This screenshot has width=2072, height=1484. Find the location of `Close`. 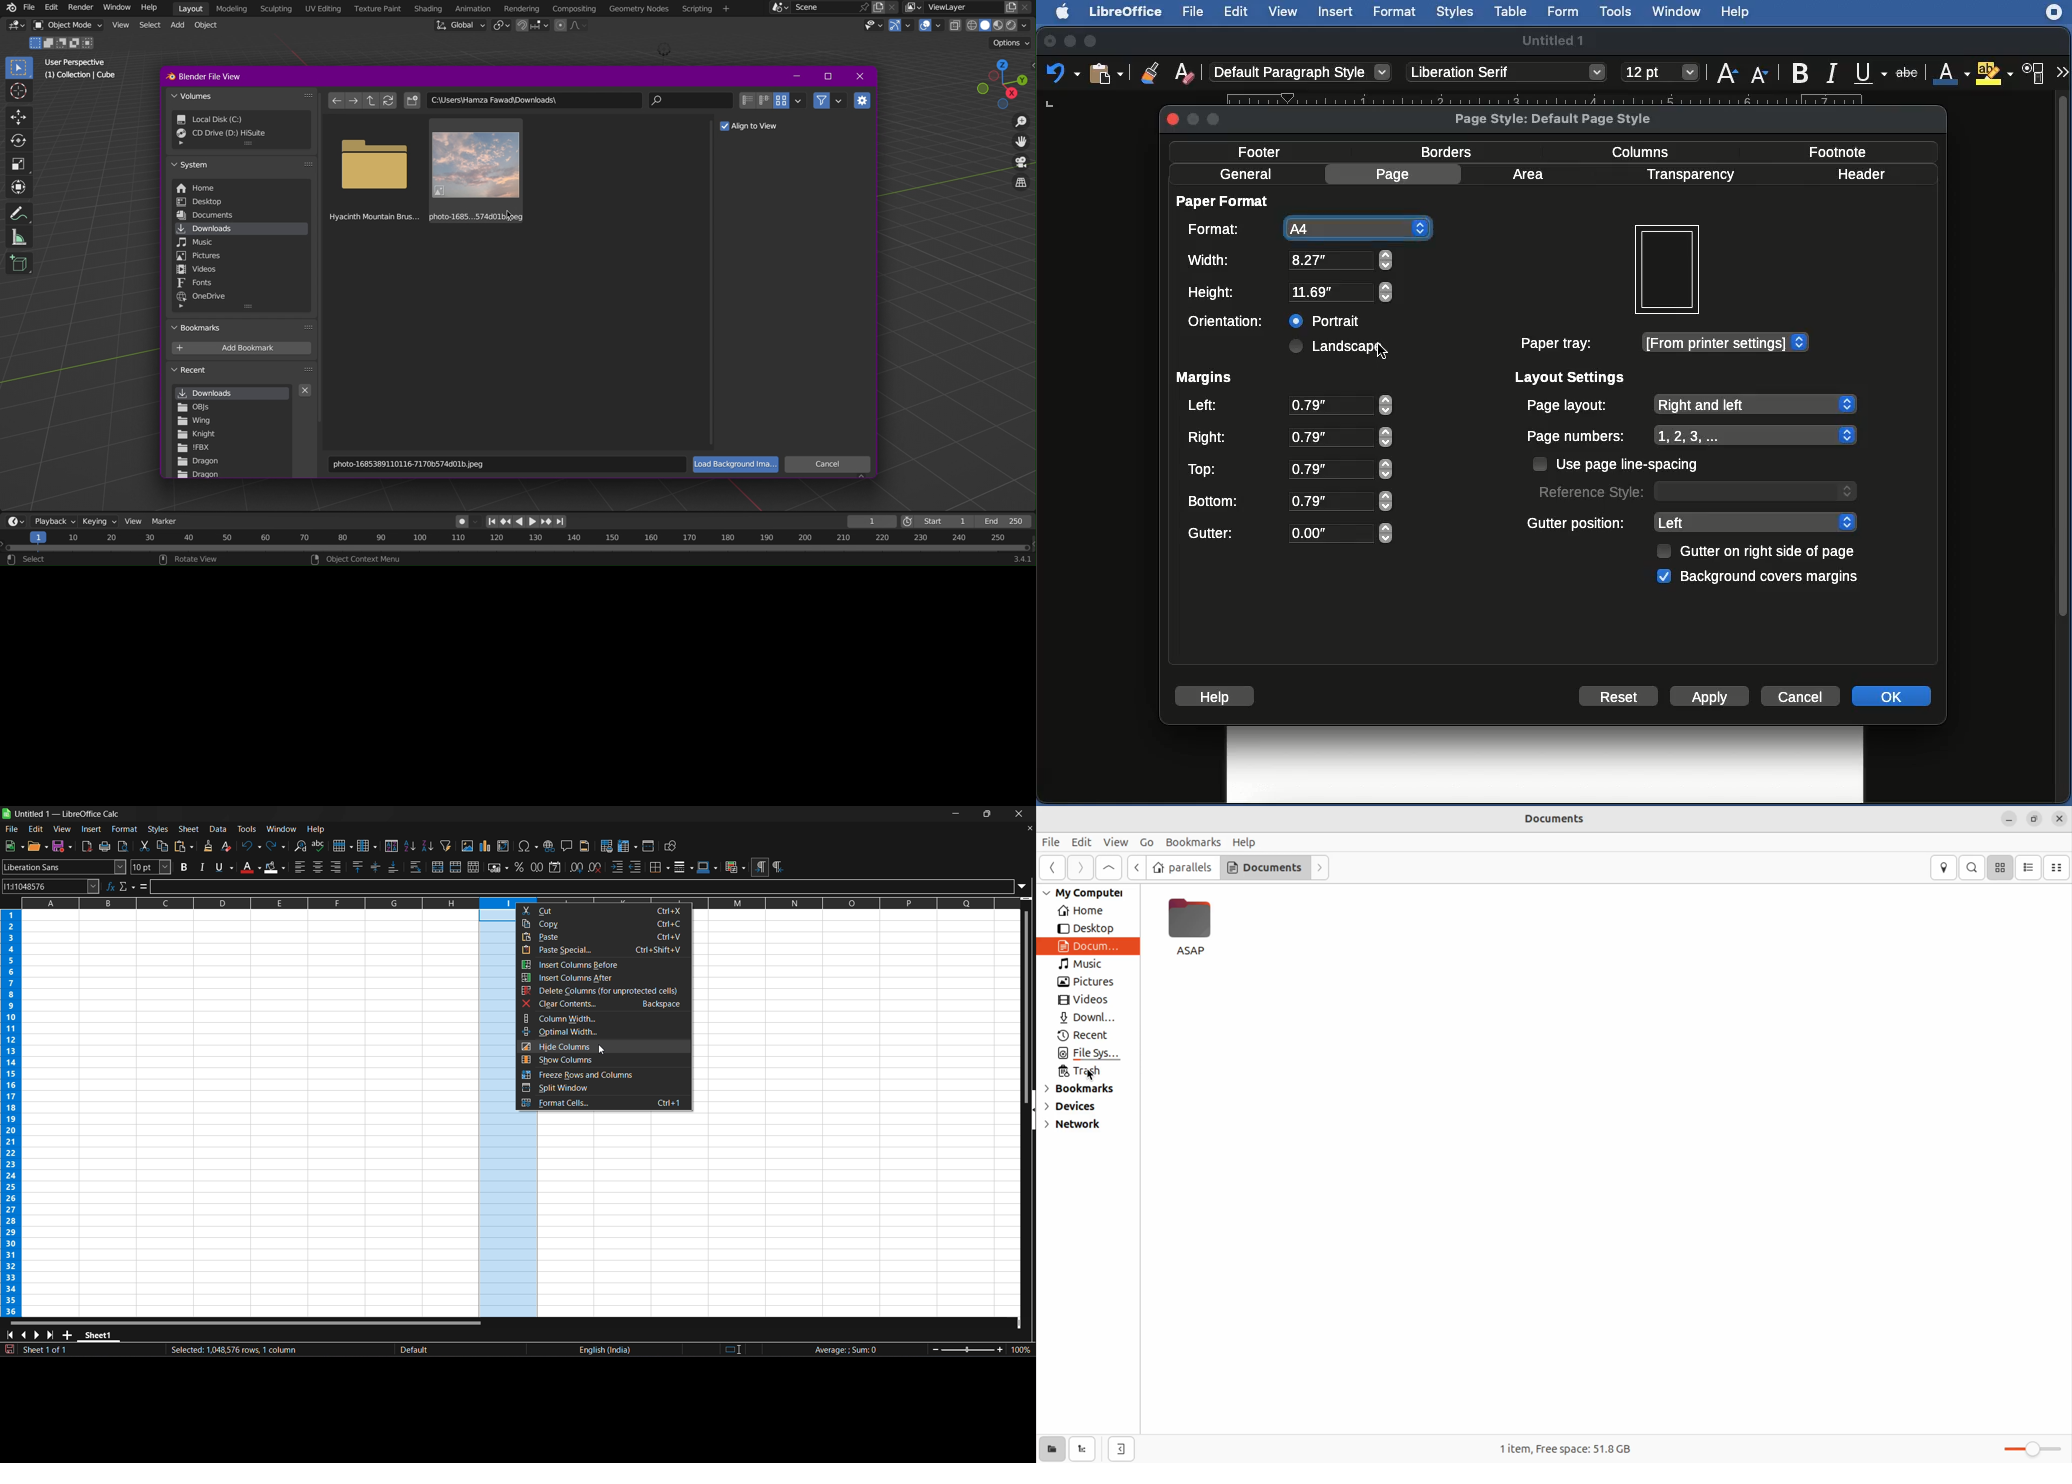

Close is located at coordinates (1048, 39).